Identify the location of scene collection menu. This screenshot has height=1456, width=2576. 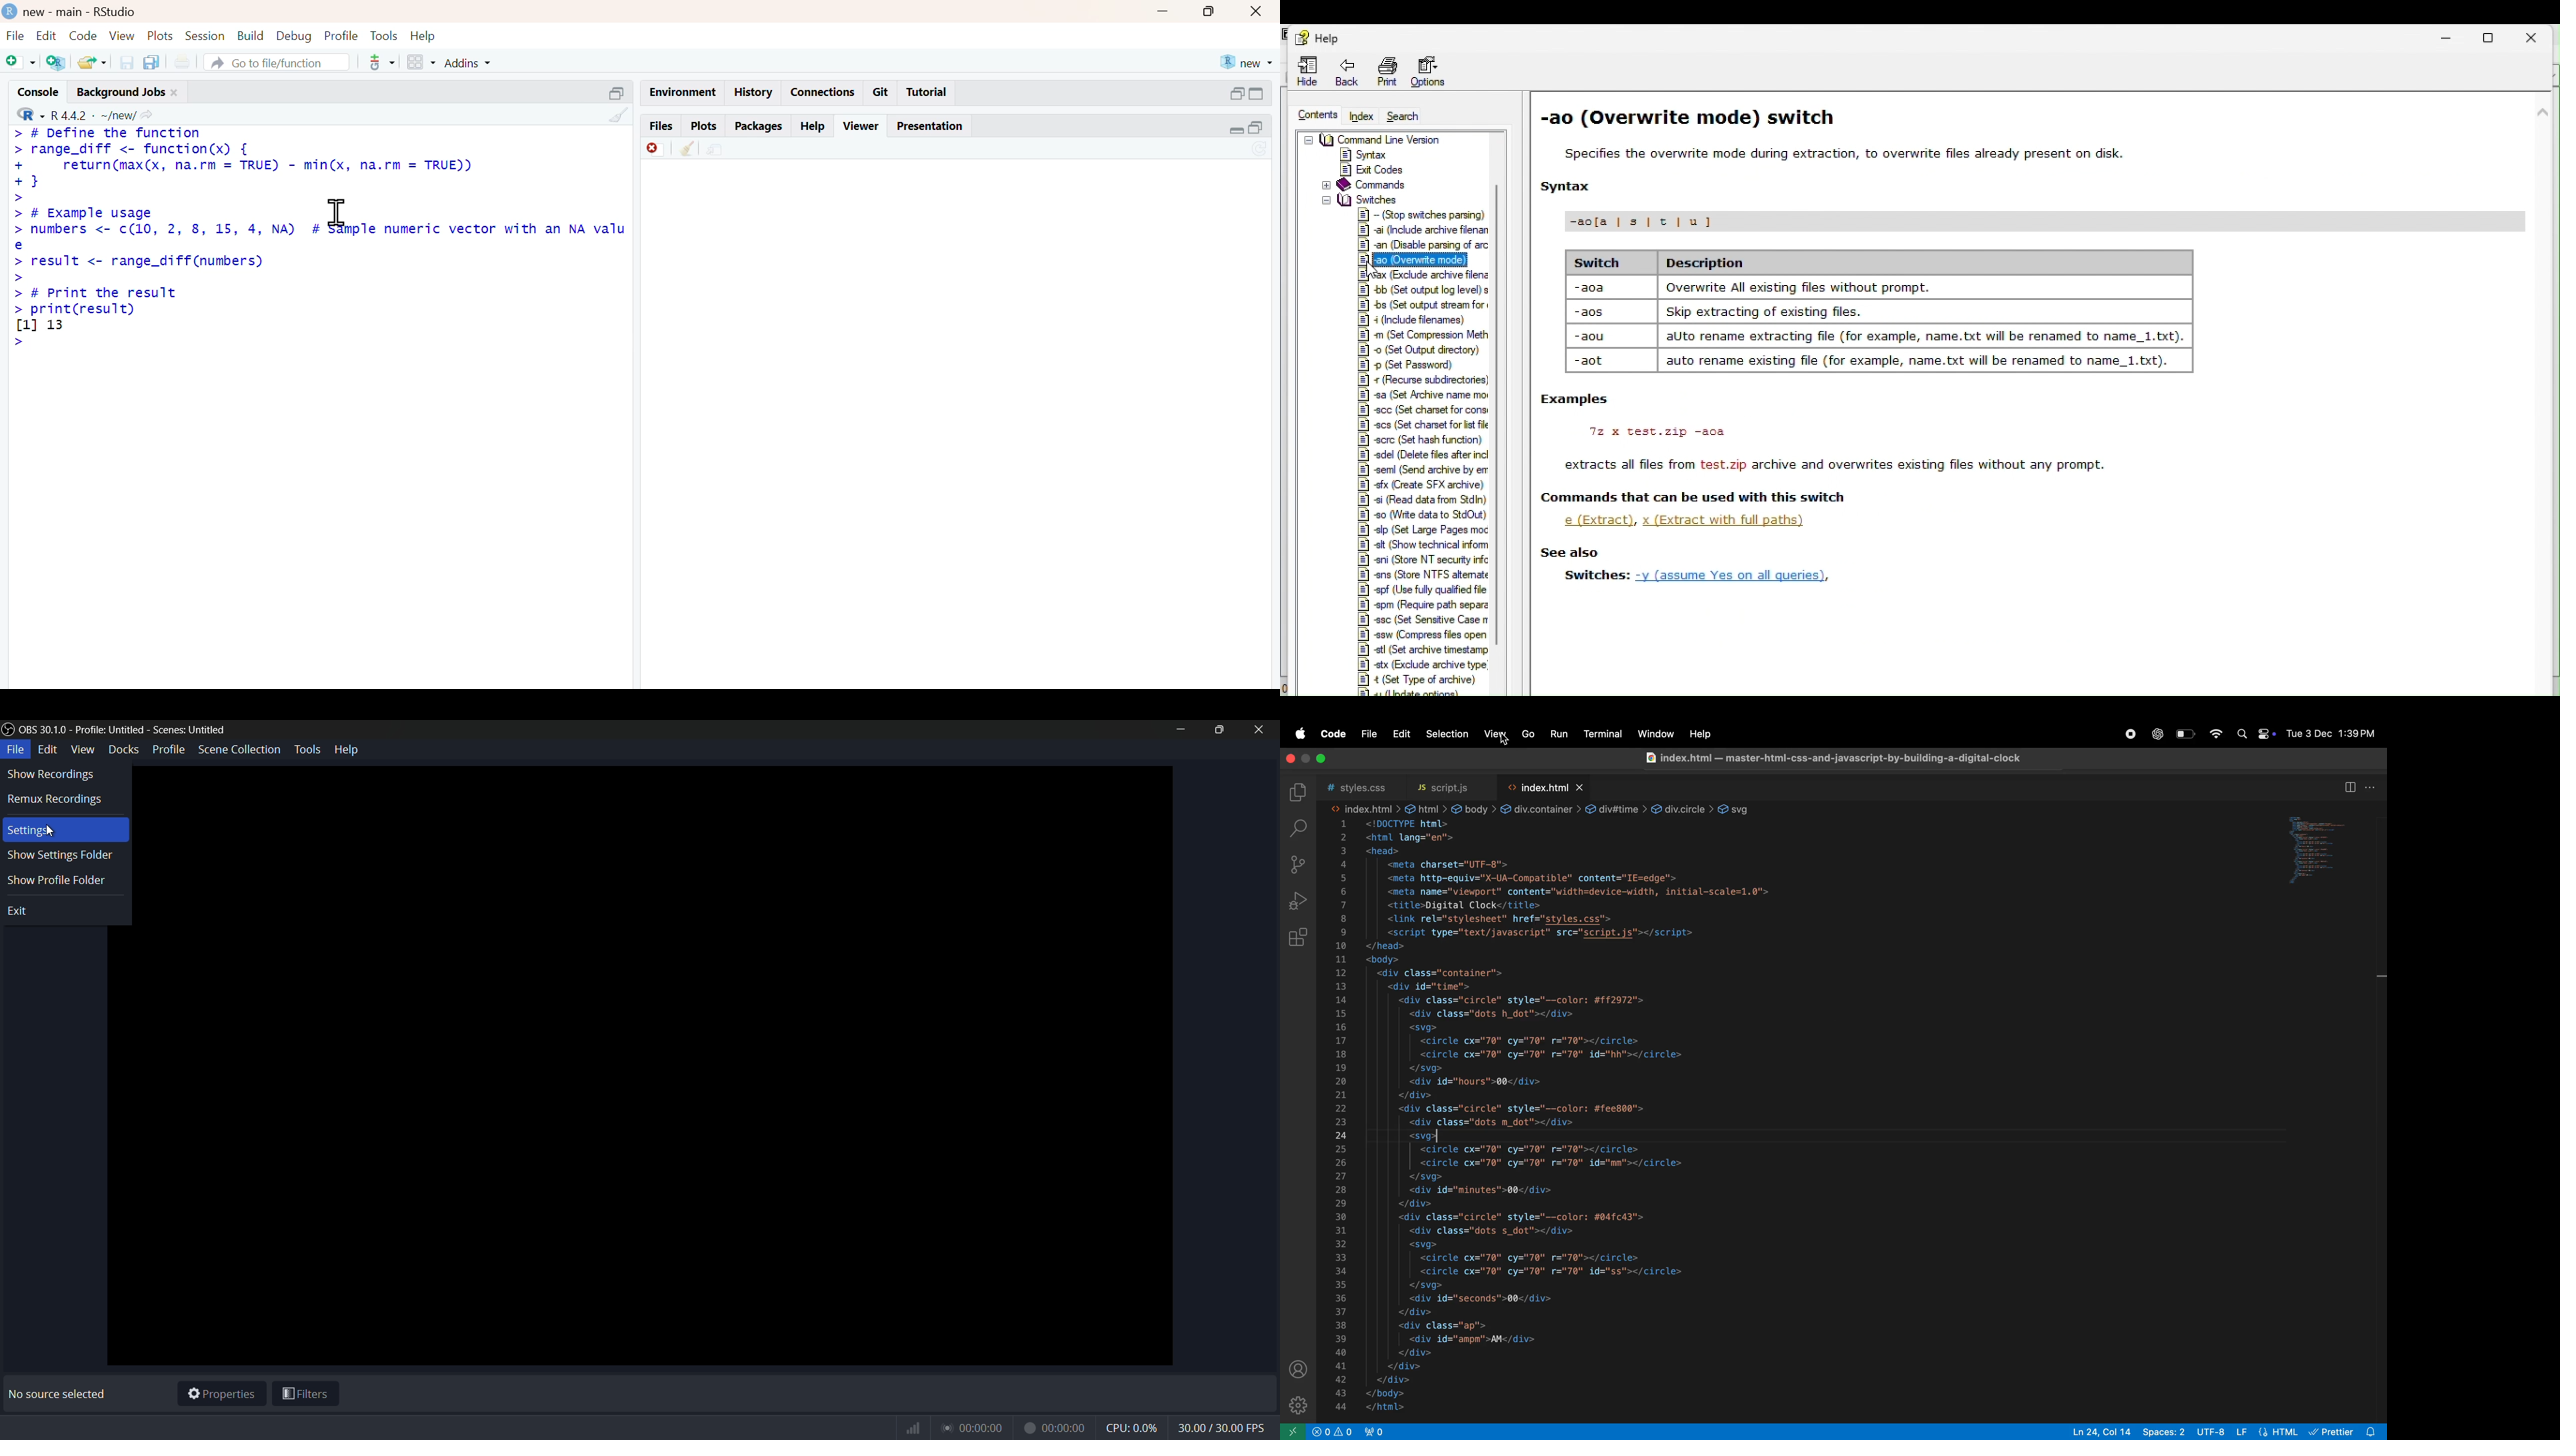
(239, 749).